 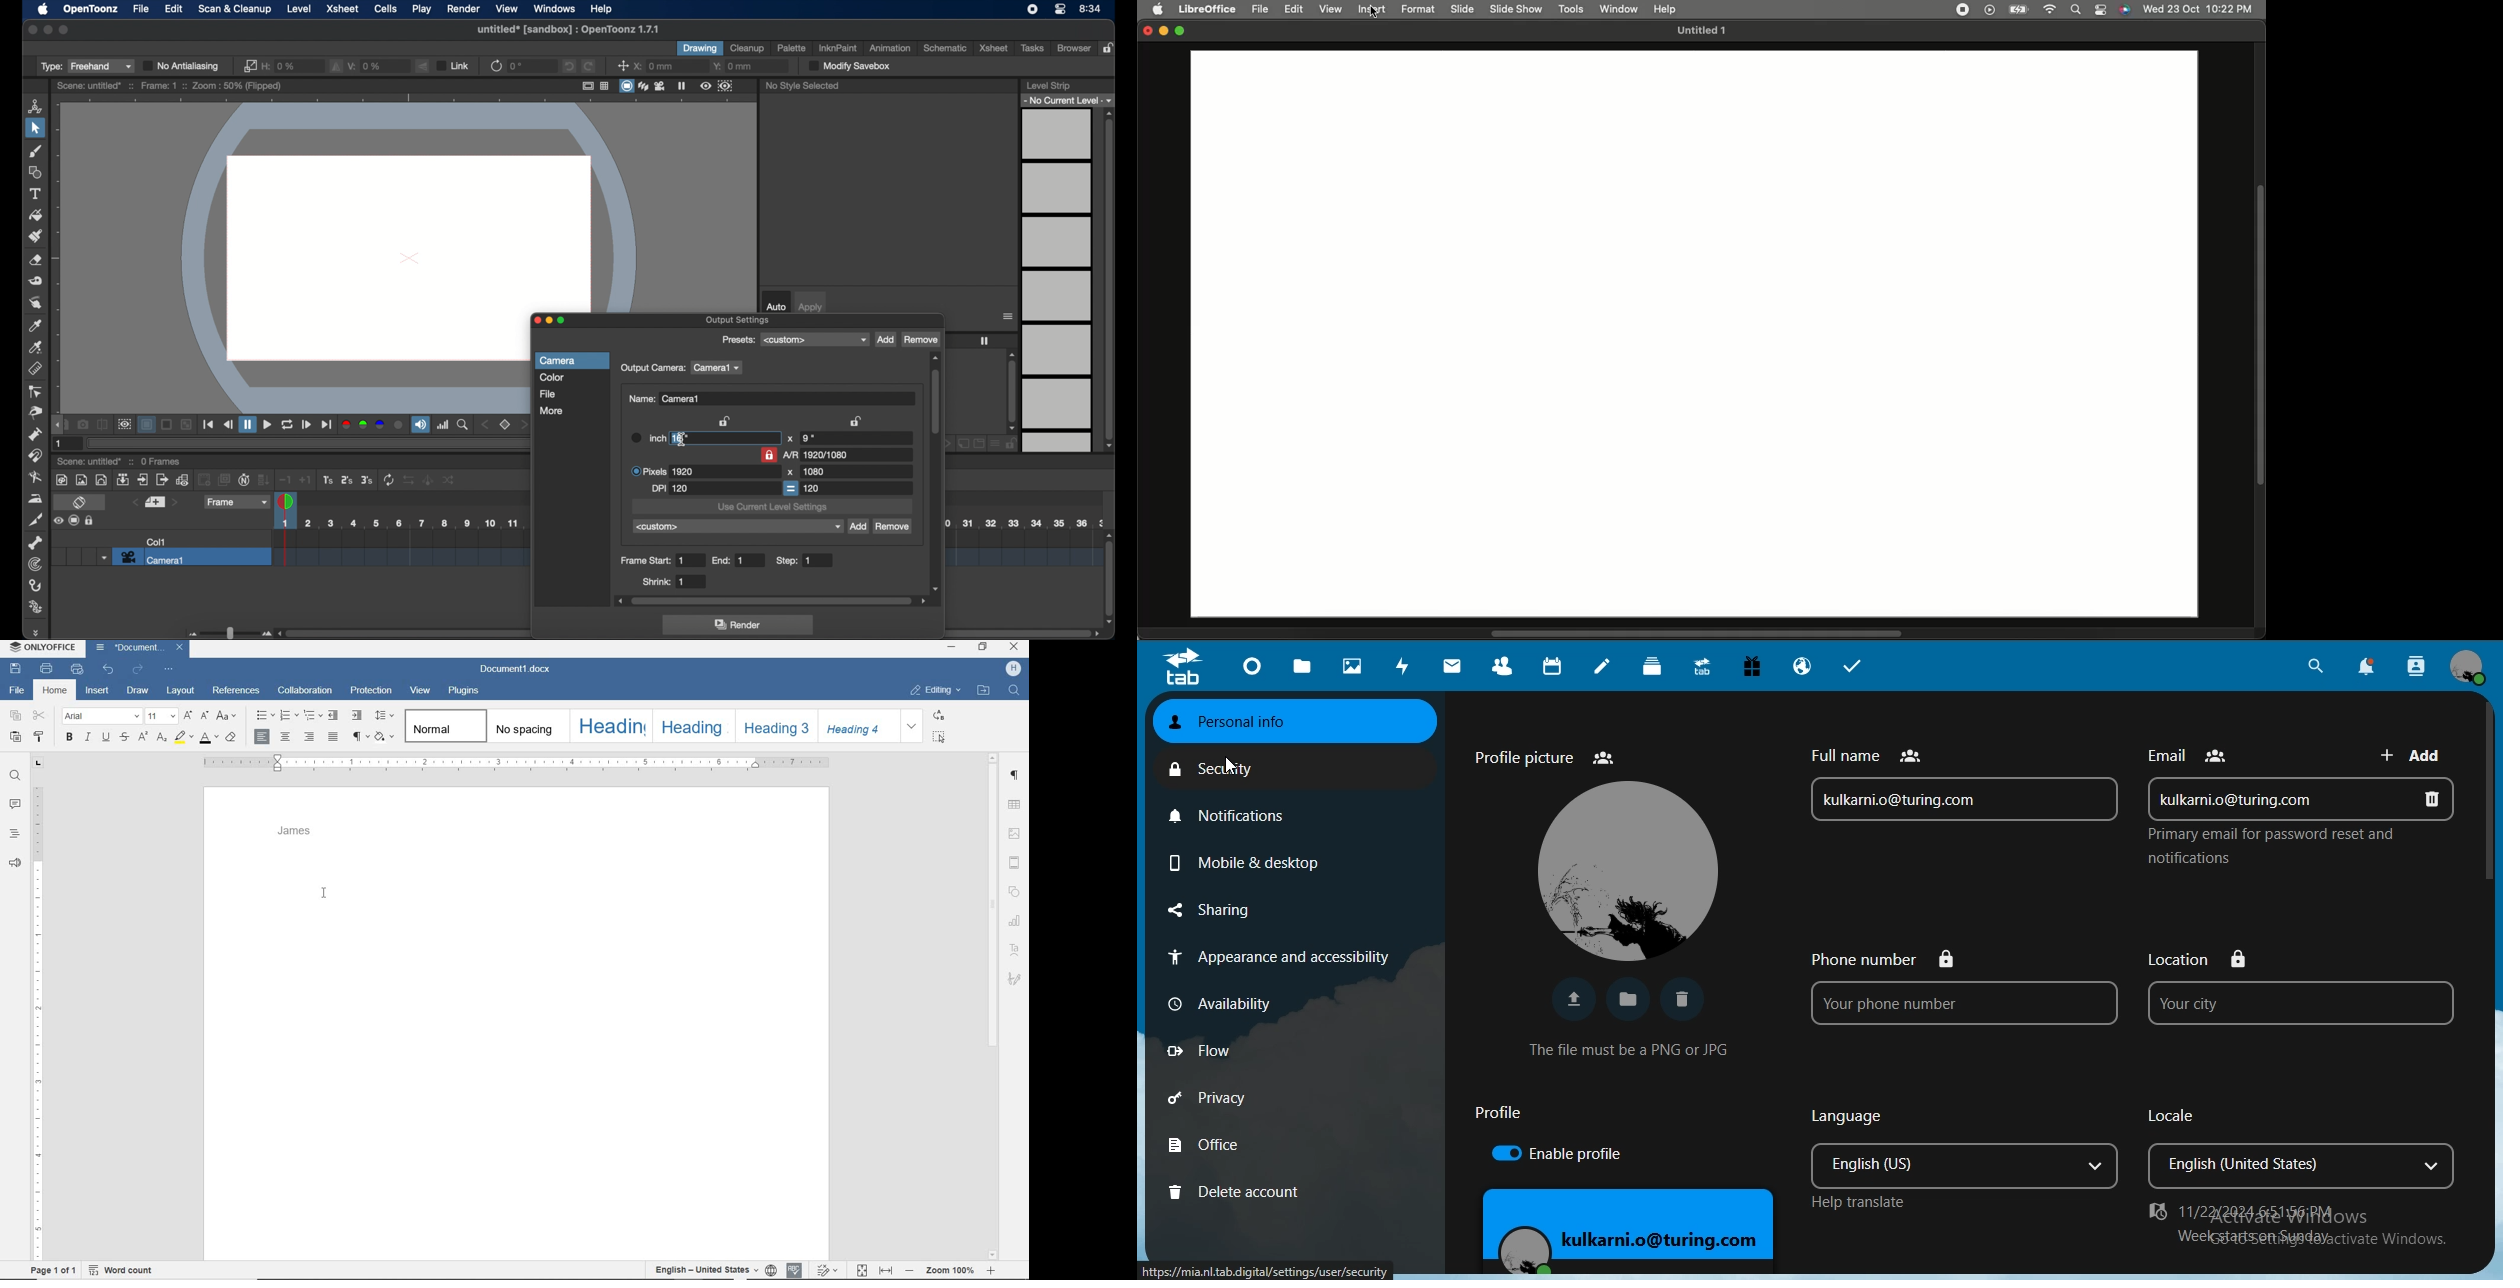 I want to click on auto, so click(x=776, y=306).